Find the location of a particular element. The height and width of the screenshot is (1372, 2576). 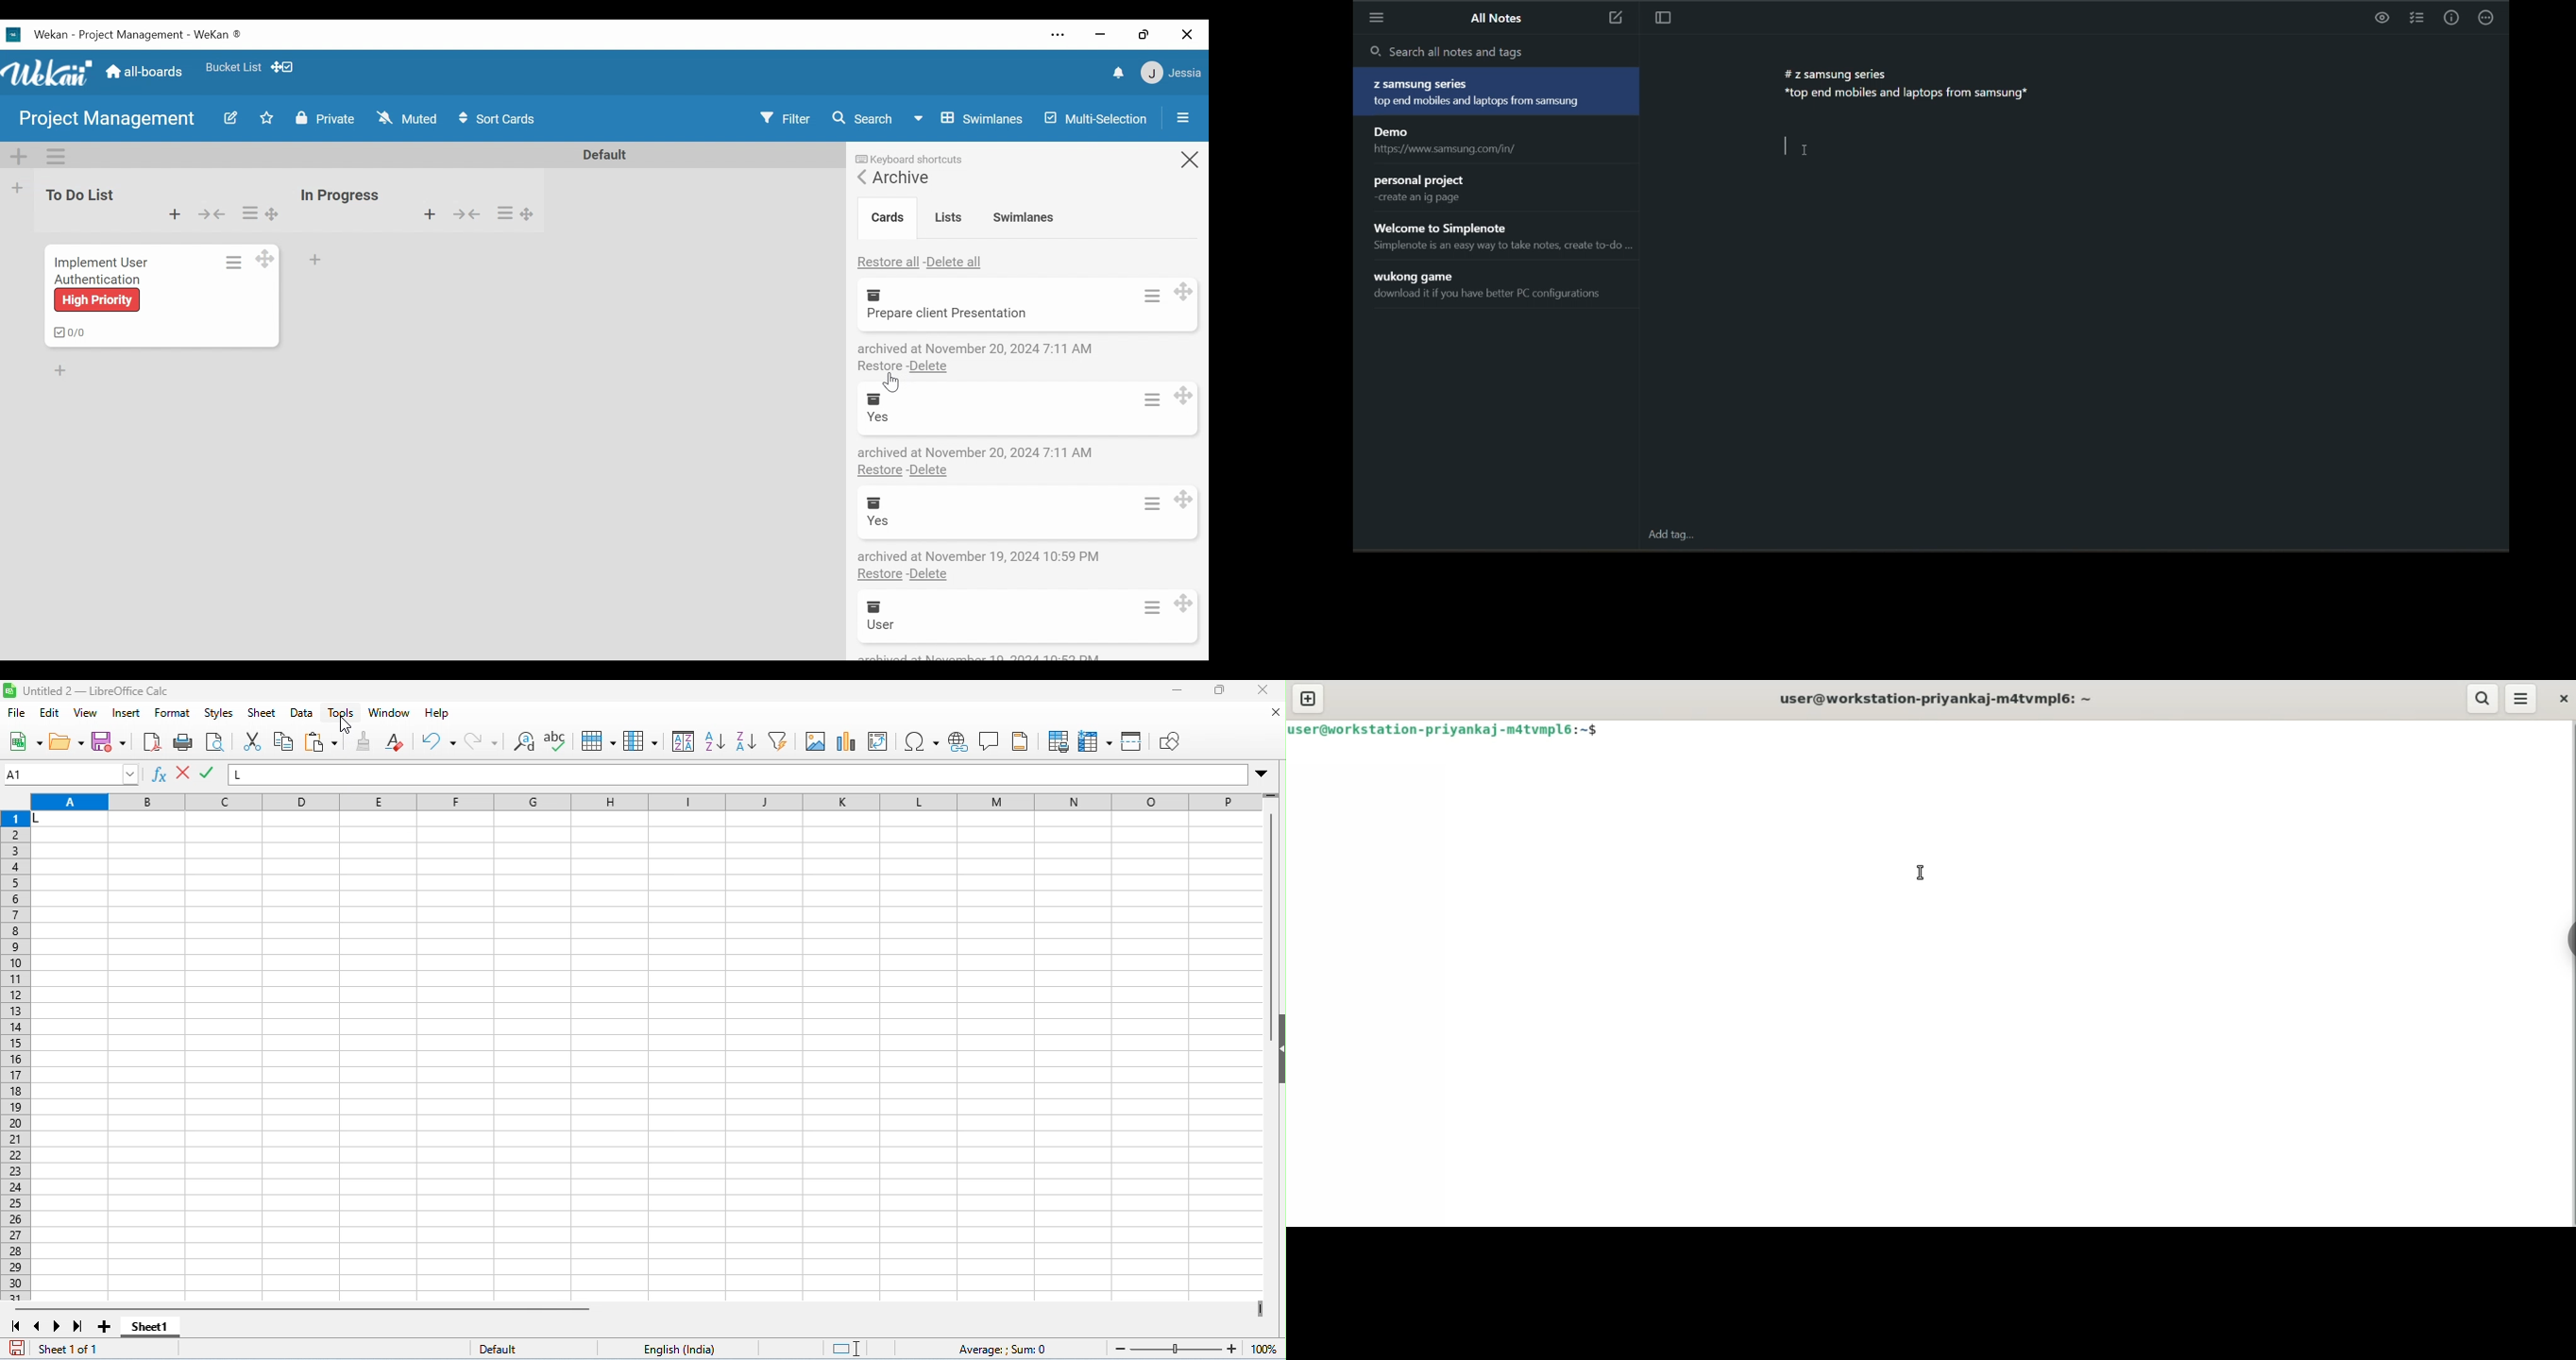

list Actions is located at coordinates (506, 212).